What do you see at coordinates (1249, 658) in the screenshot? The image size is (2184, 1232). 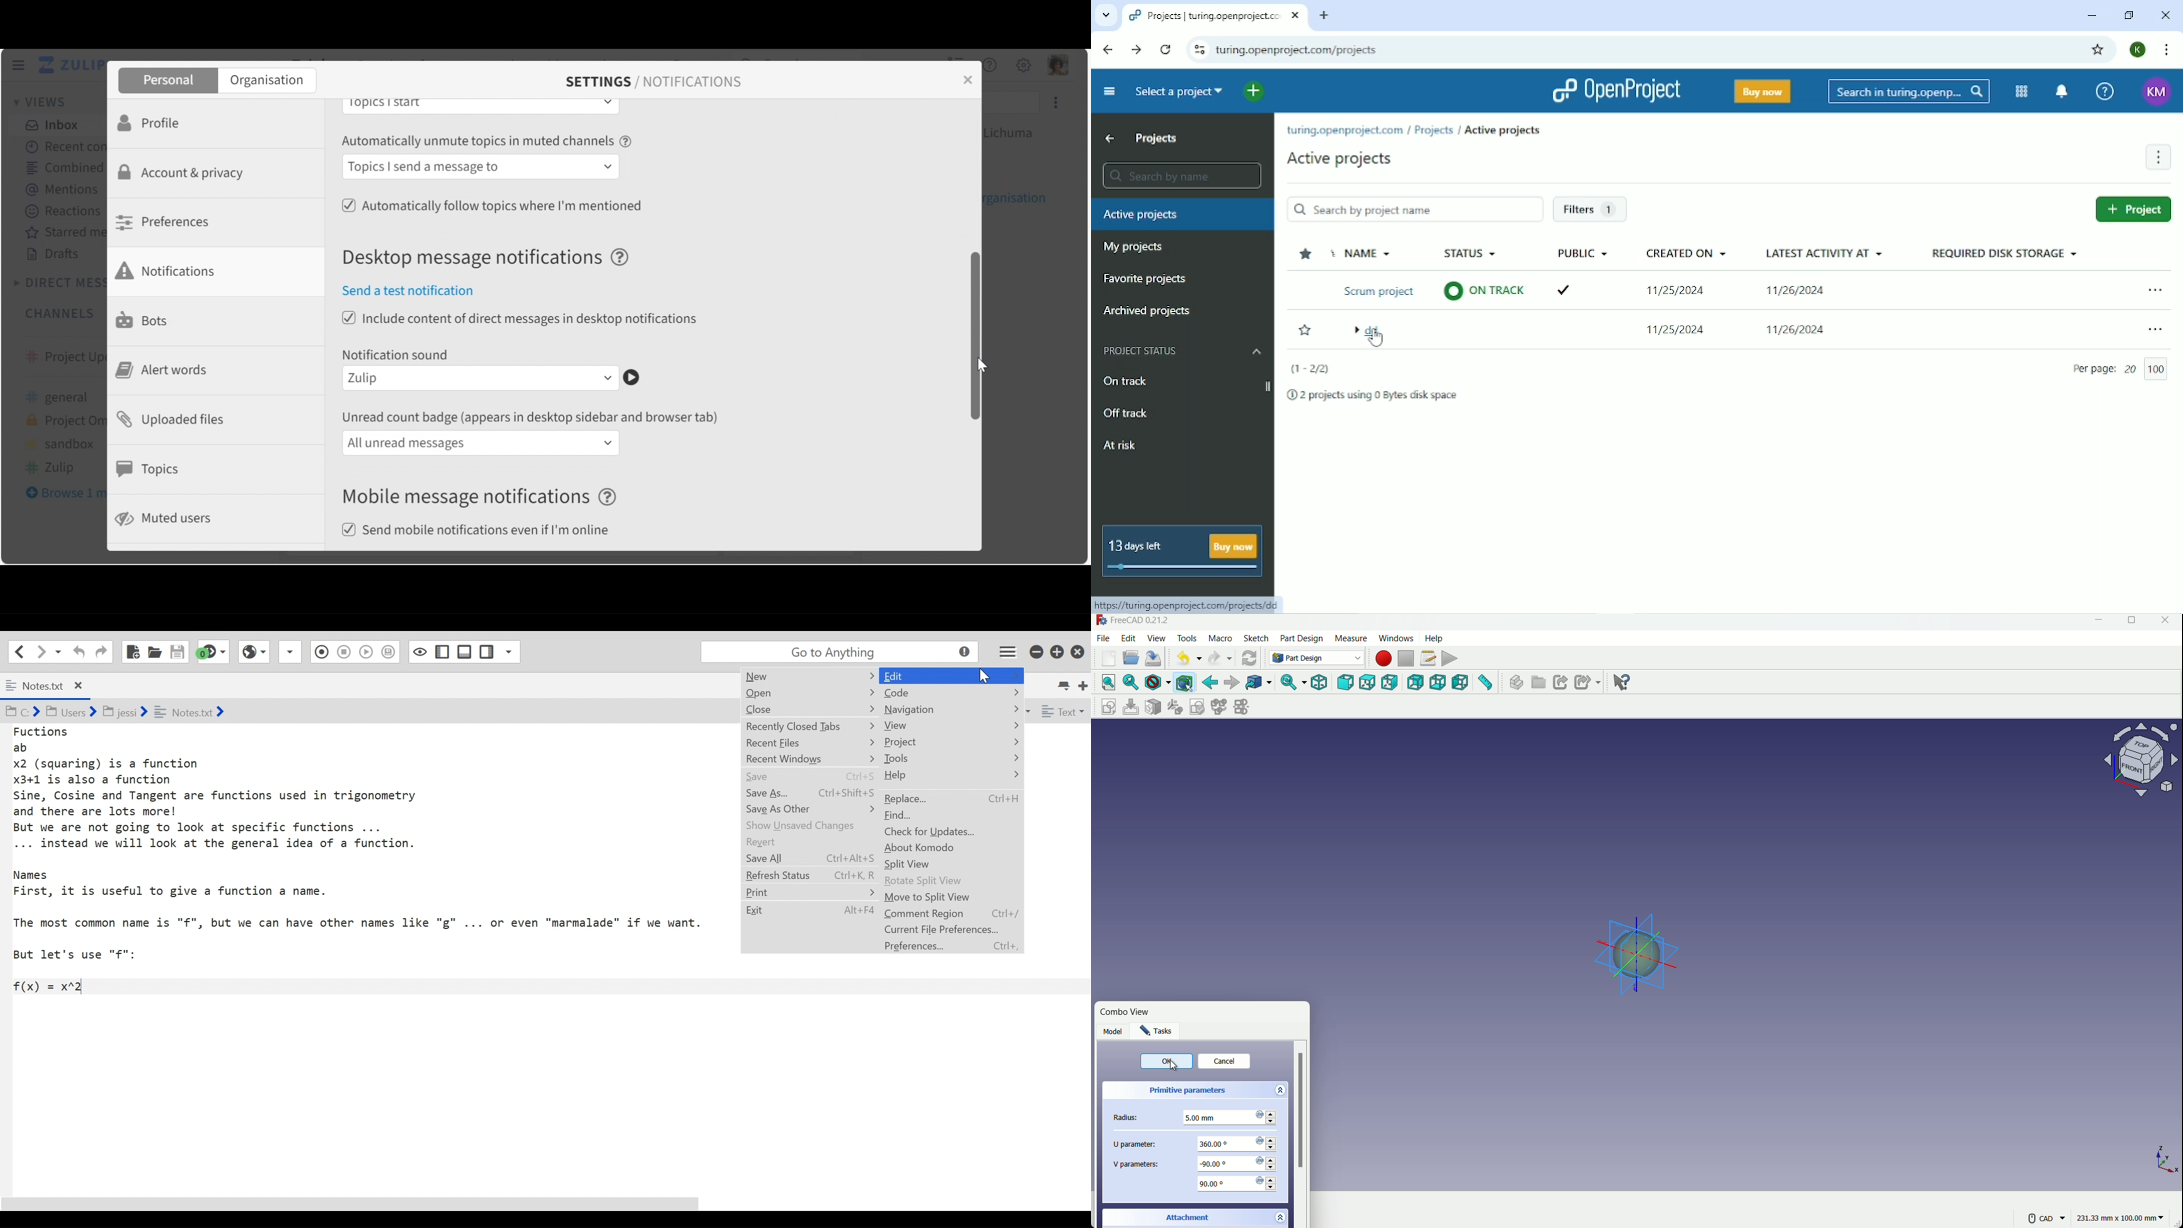 I see `refresh` at bounding box center [1249, 658].